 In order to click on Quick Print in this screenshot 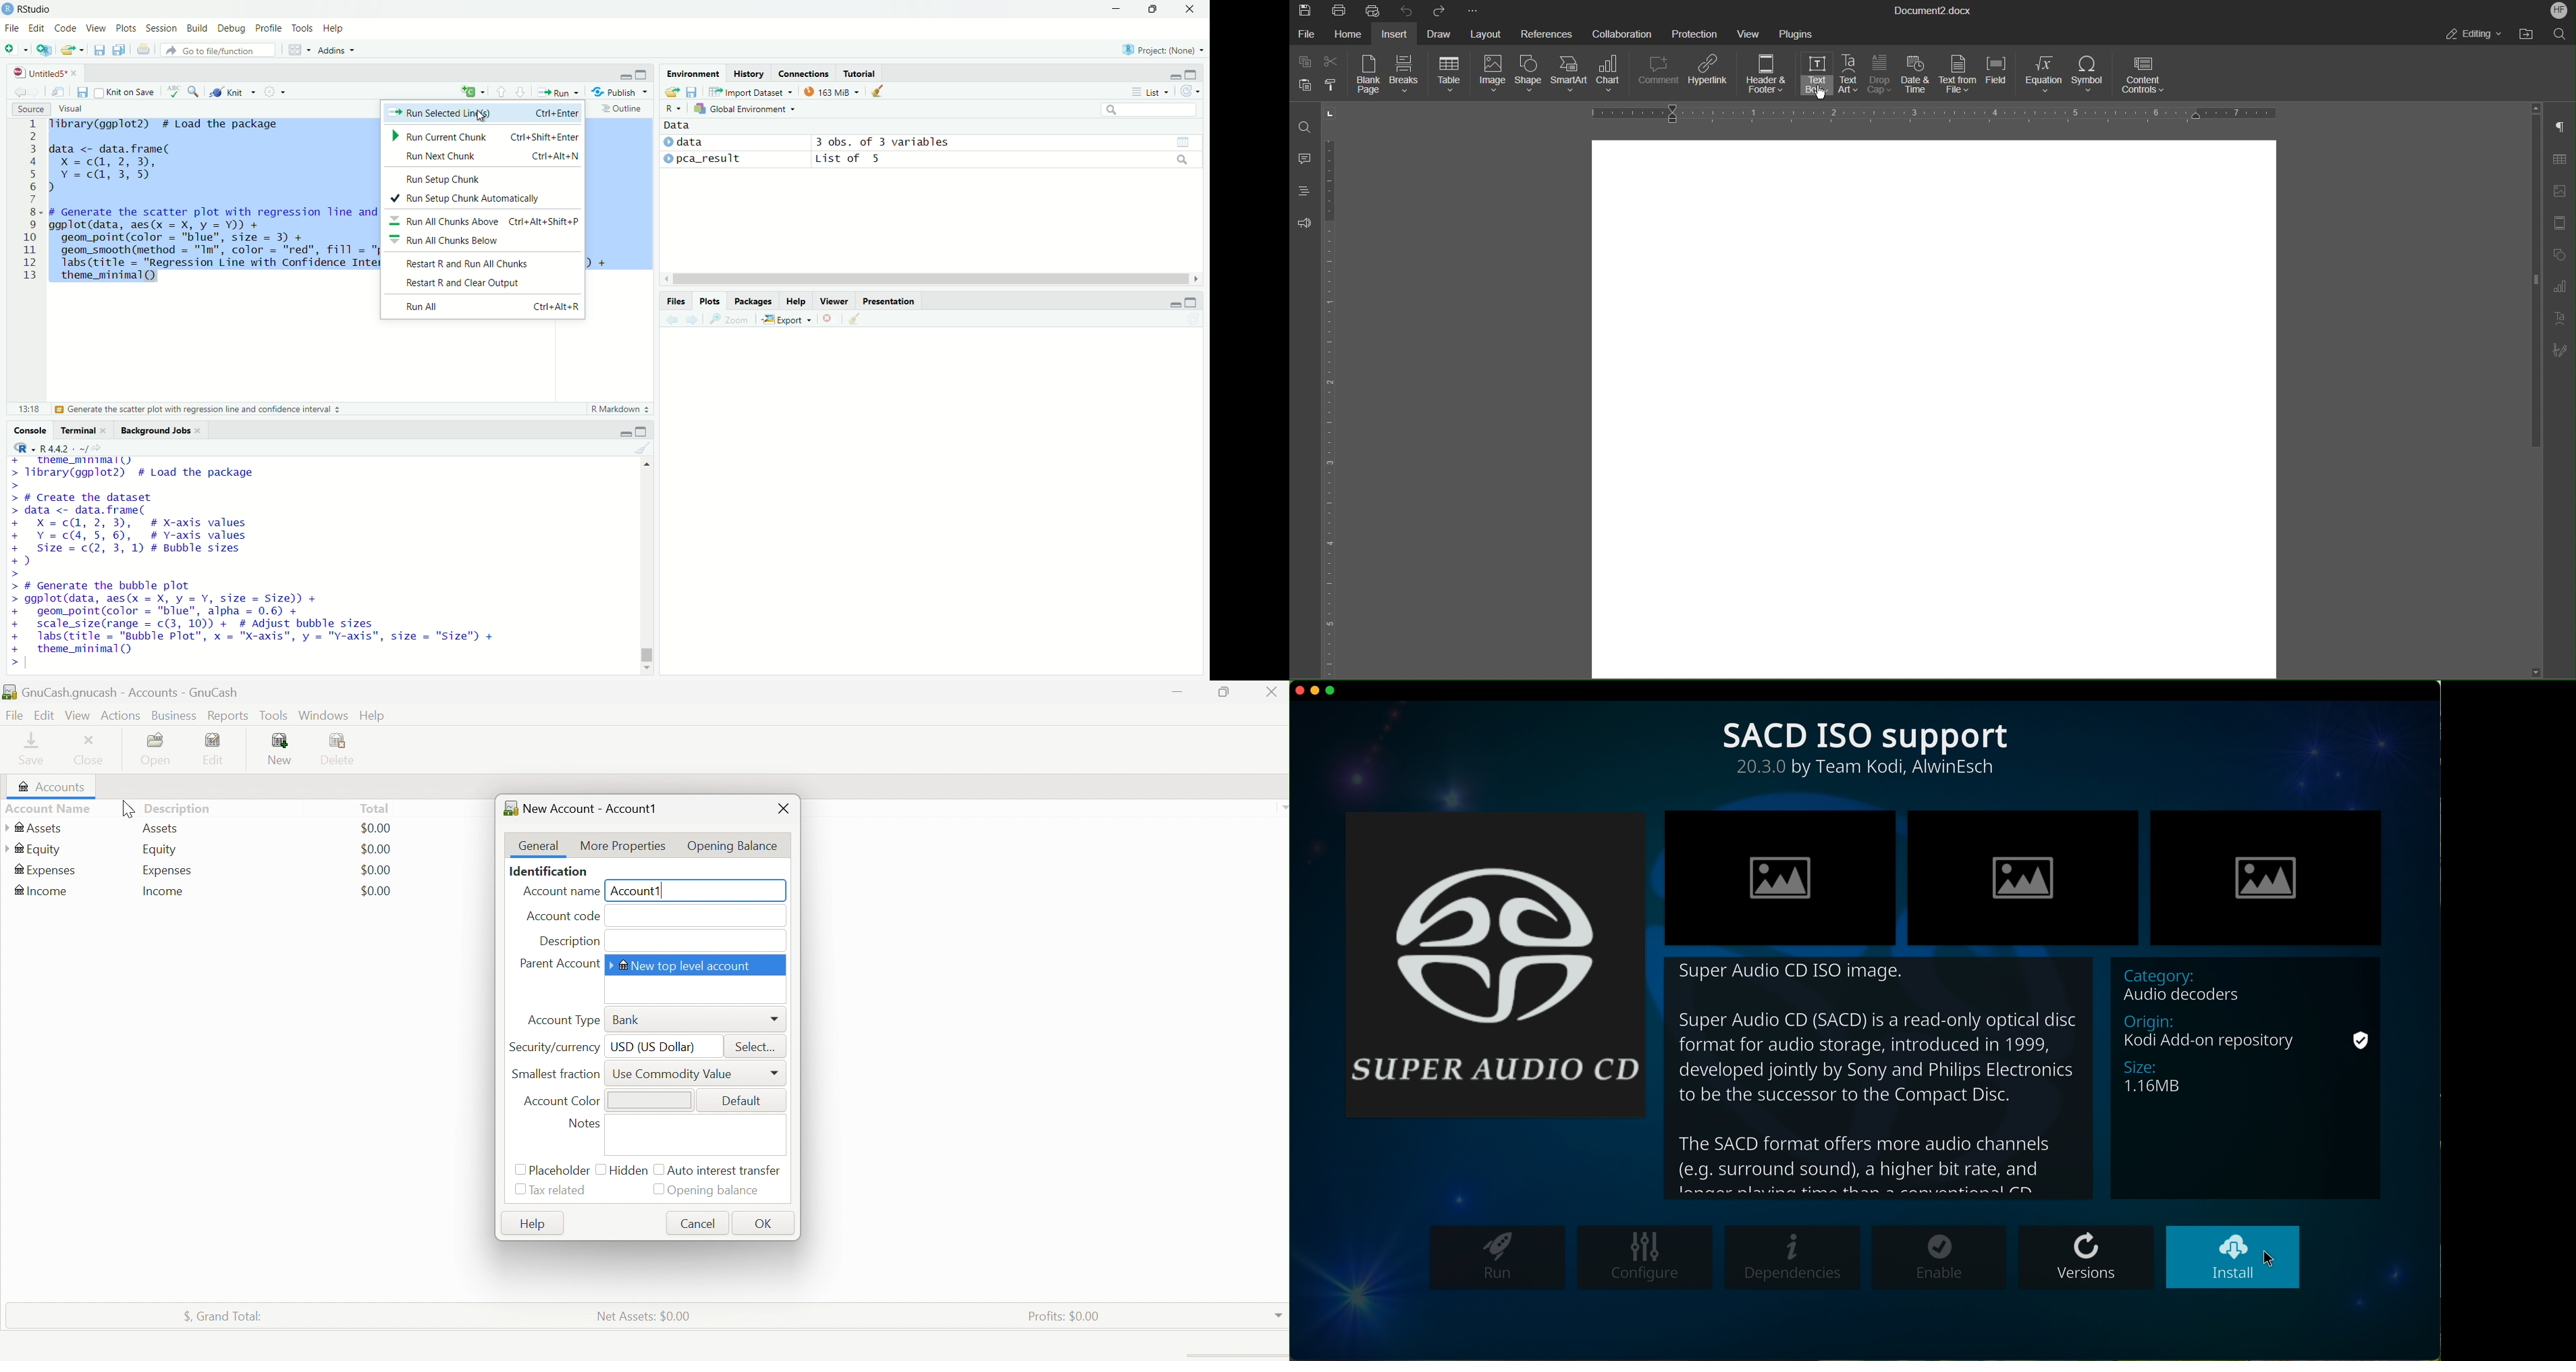, I will do `click(1374, 9)`.